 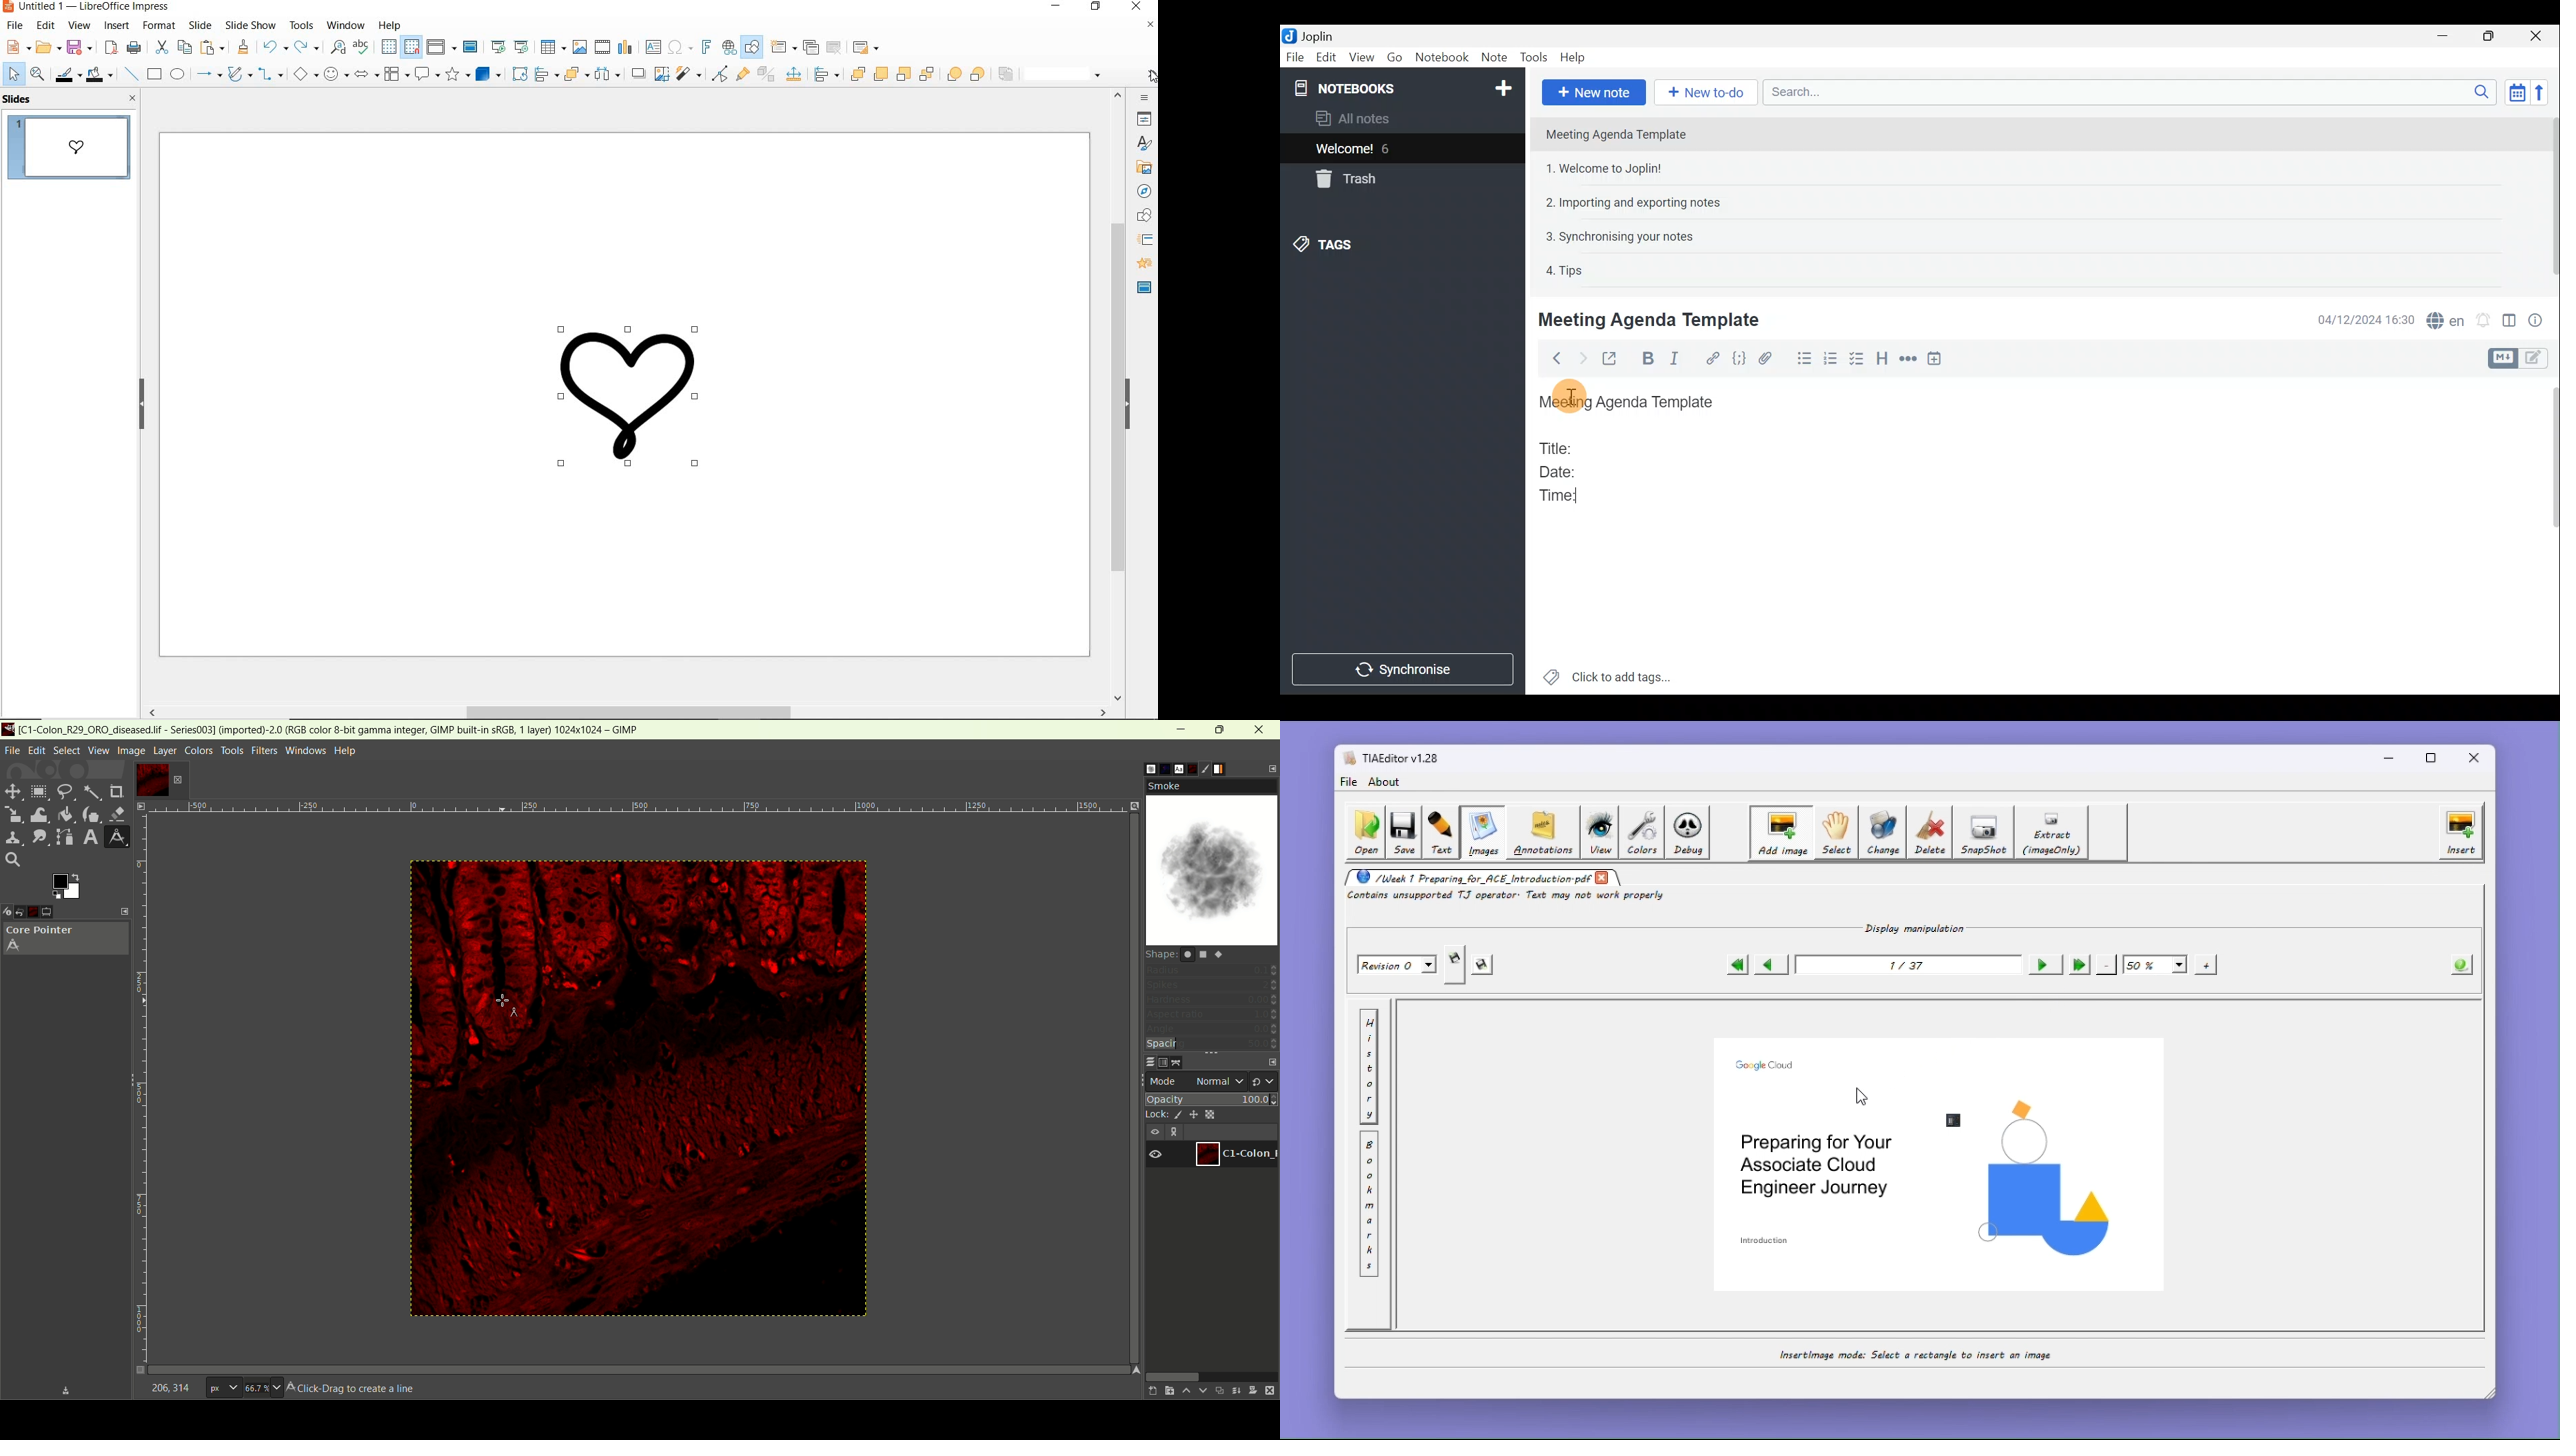 I want to click on Untitled 1 - LibreOffice Impress, so click(x=88, y=8).